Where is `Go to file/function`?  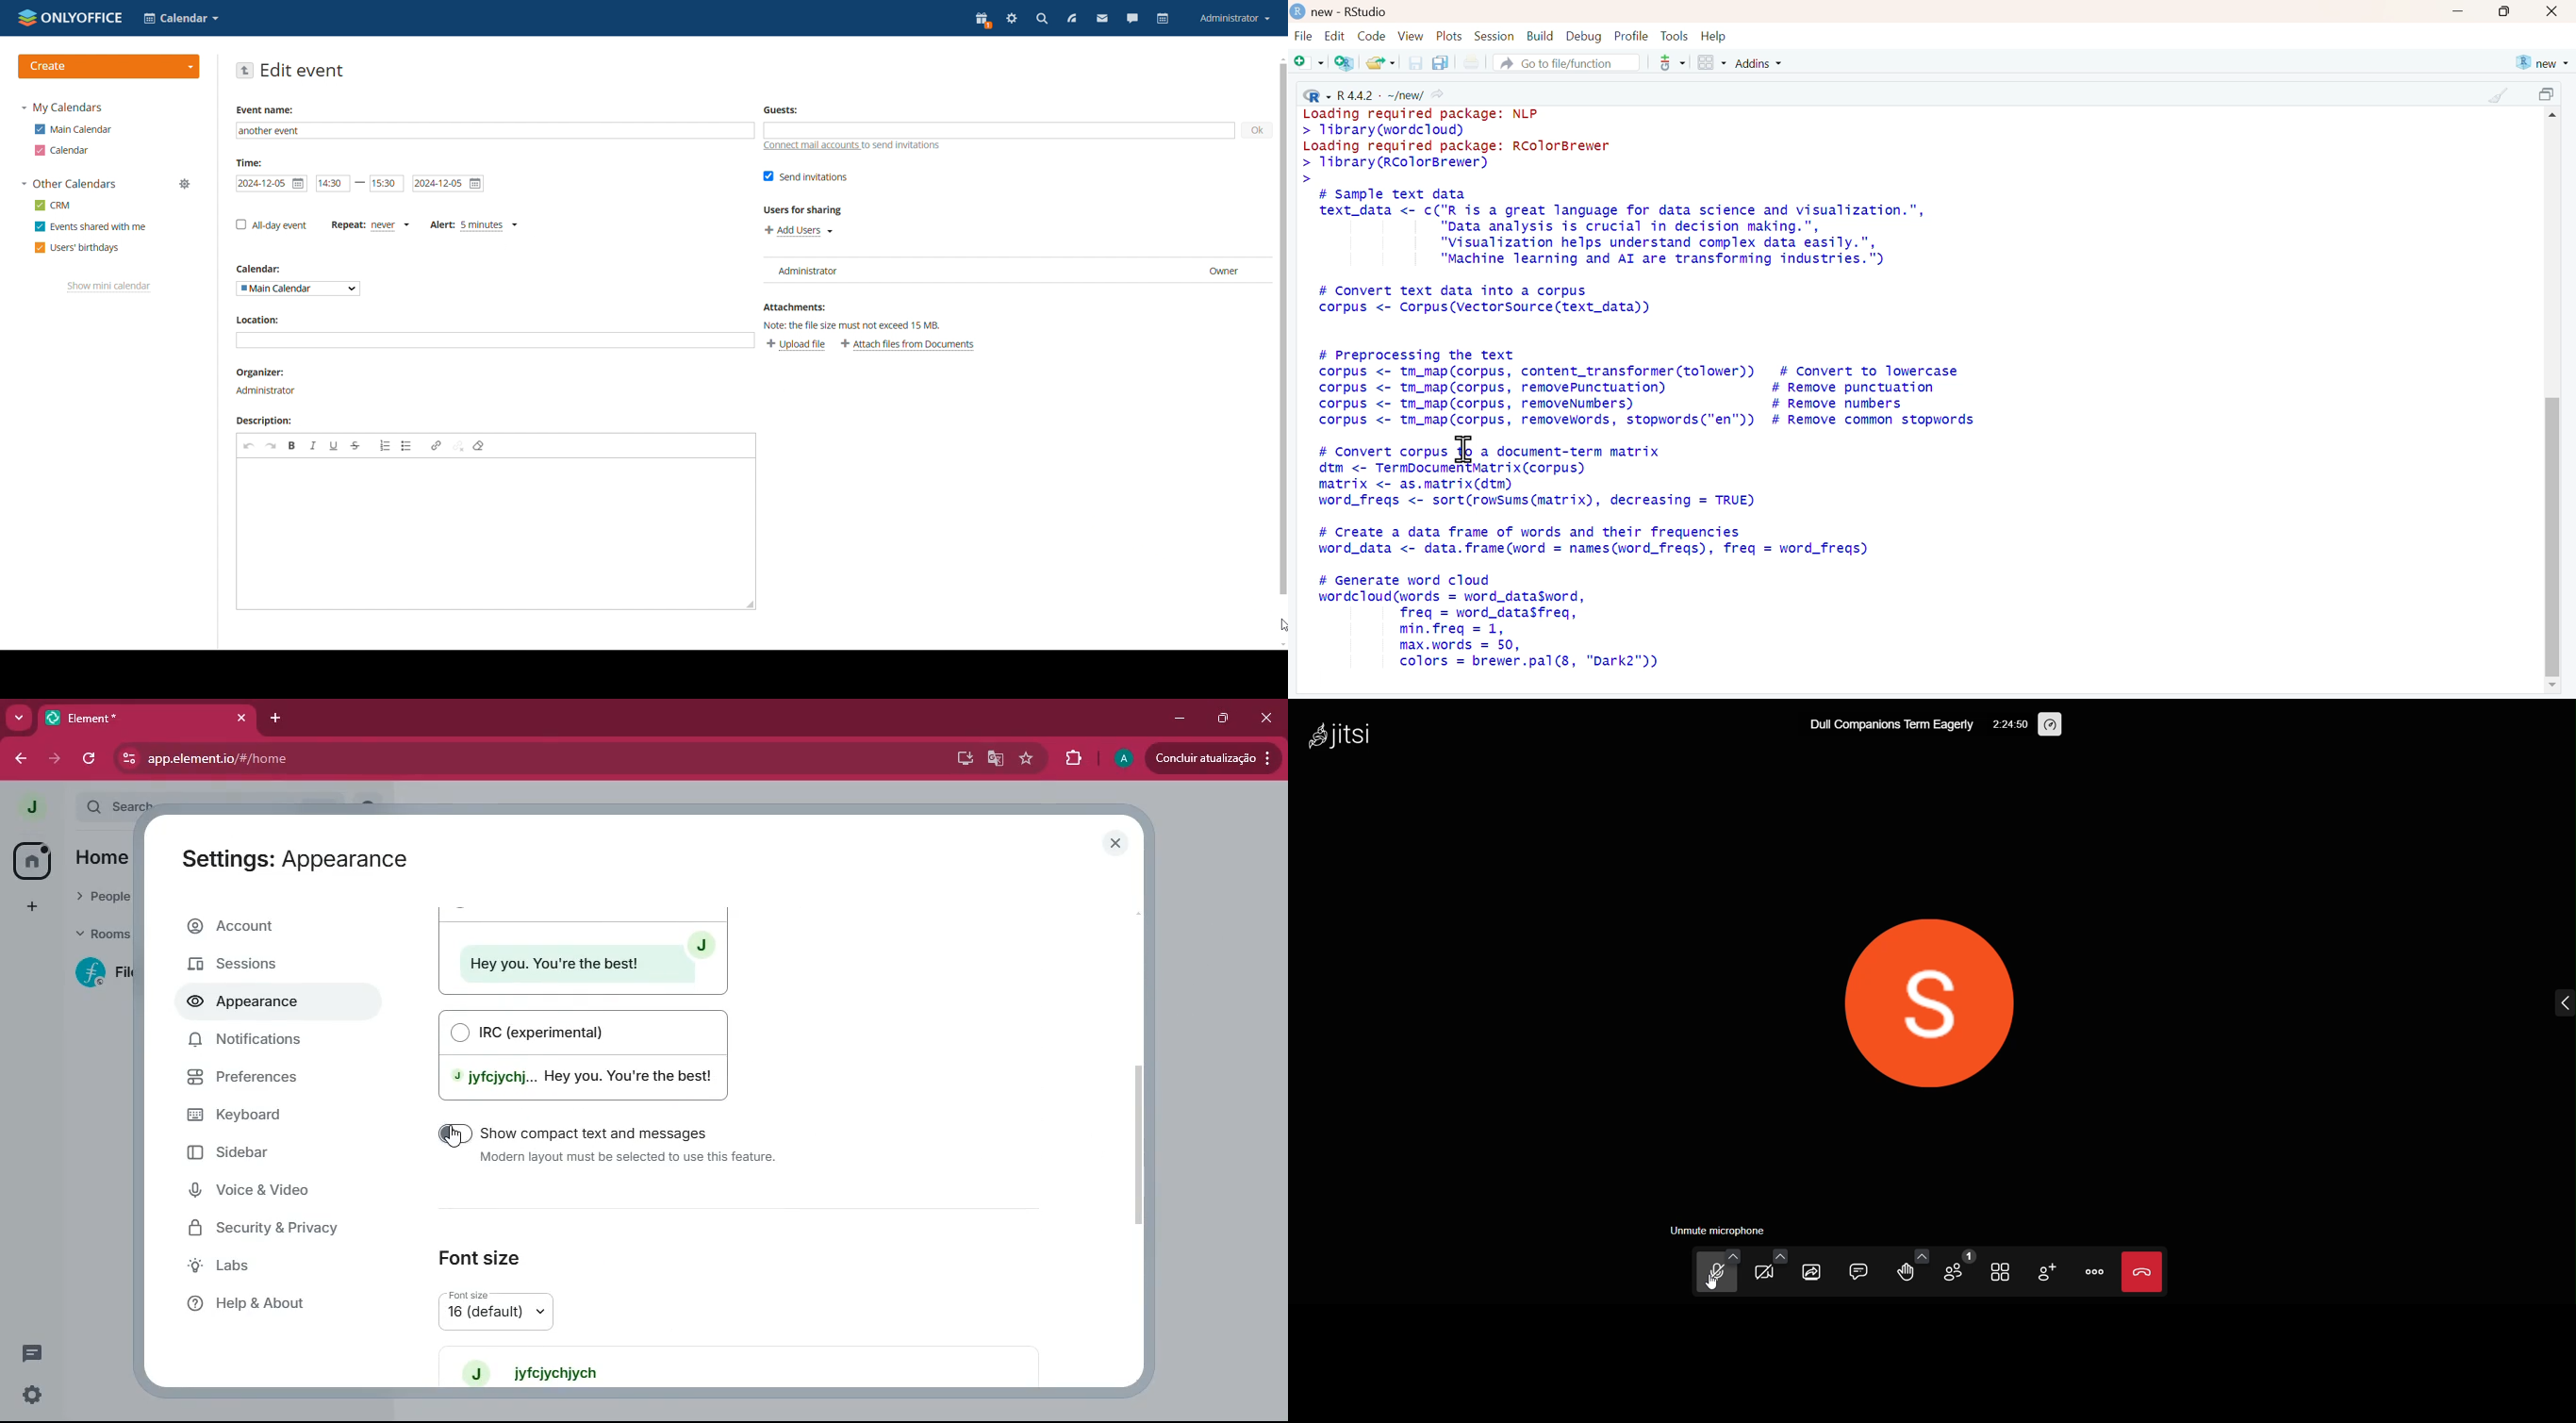 Go to file/function is located at coordinates (1565, 62).